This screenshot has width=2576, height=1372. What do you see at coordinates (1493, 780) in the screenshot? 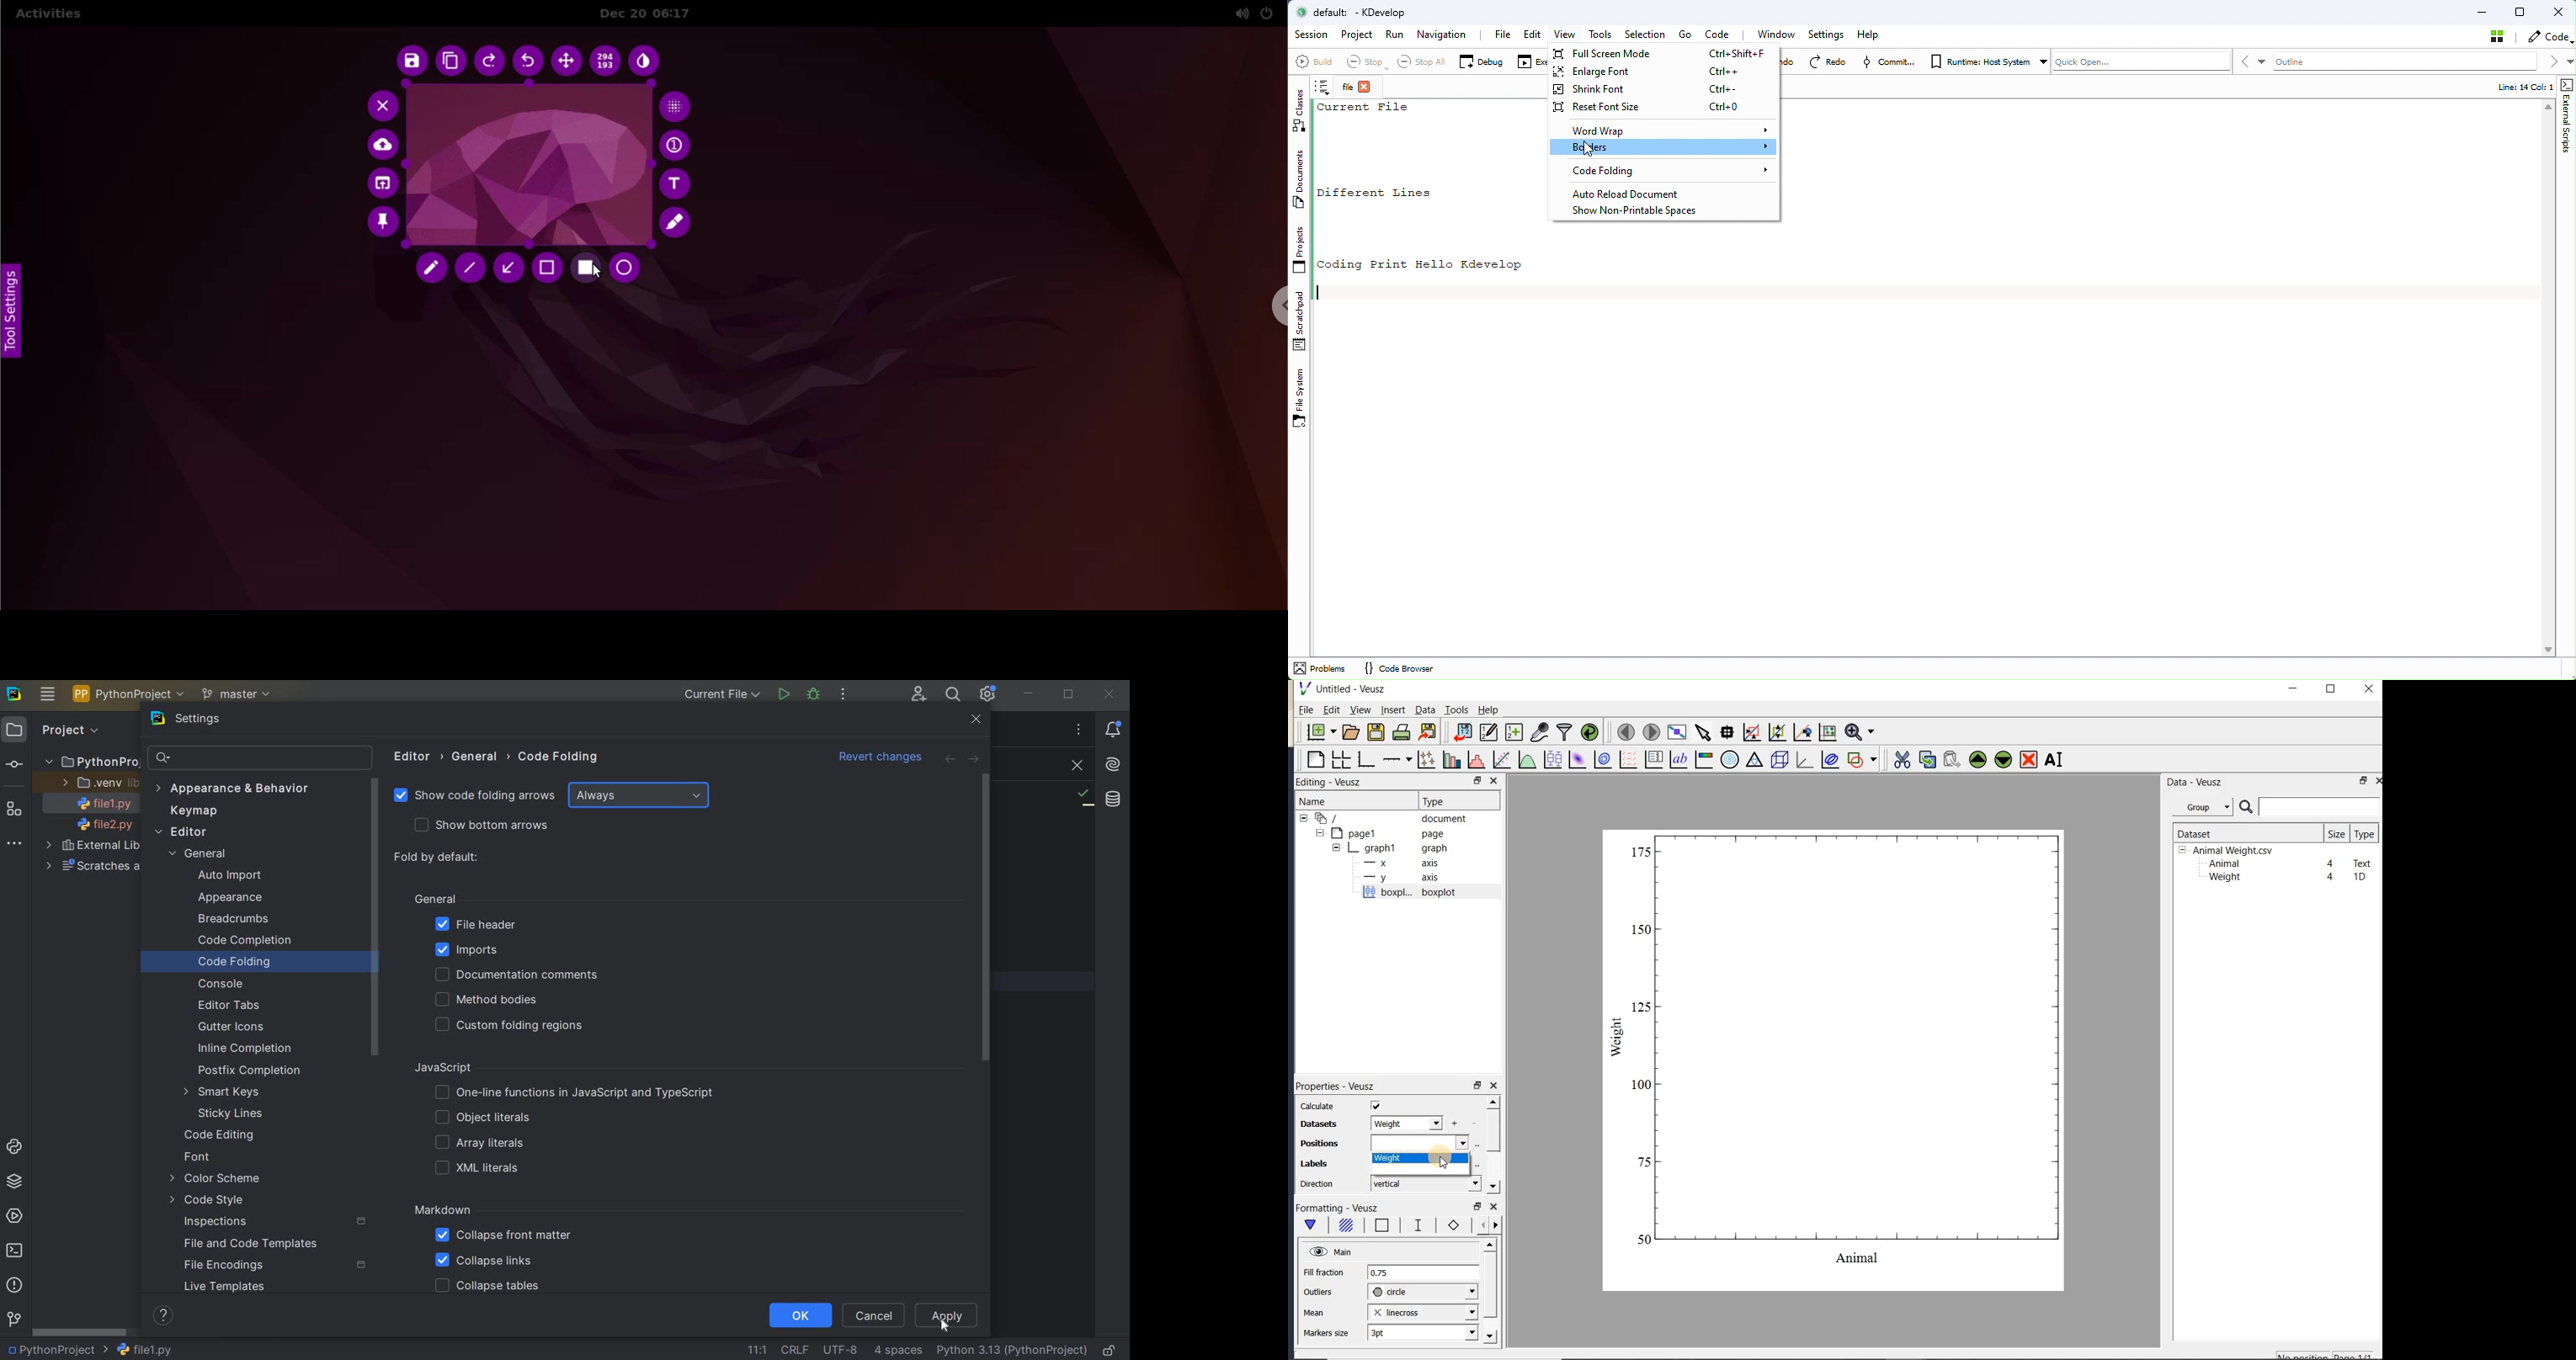
I see `CLOSE` at bounding box center [1493, 780].